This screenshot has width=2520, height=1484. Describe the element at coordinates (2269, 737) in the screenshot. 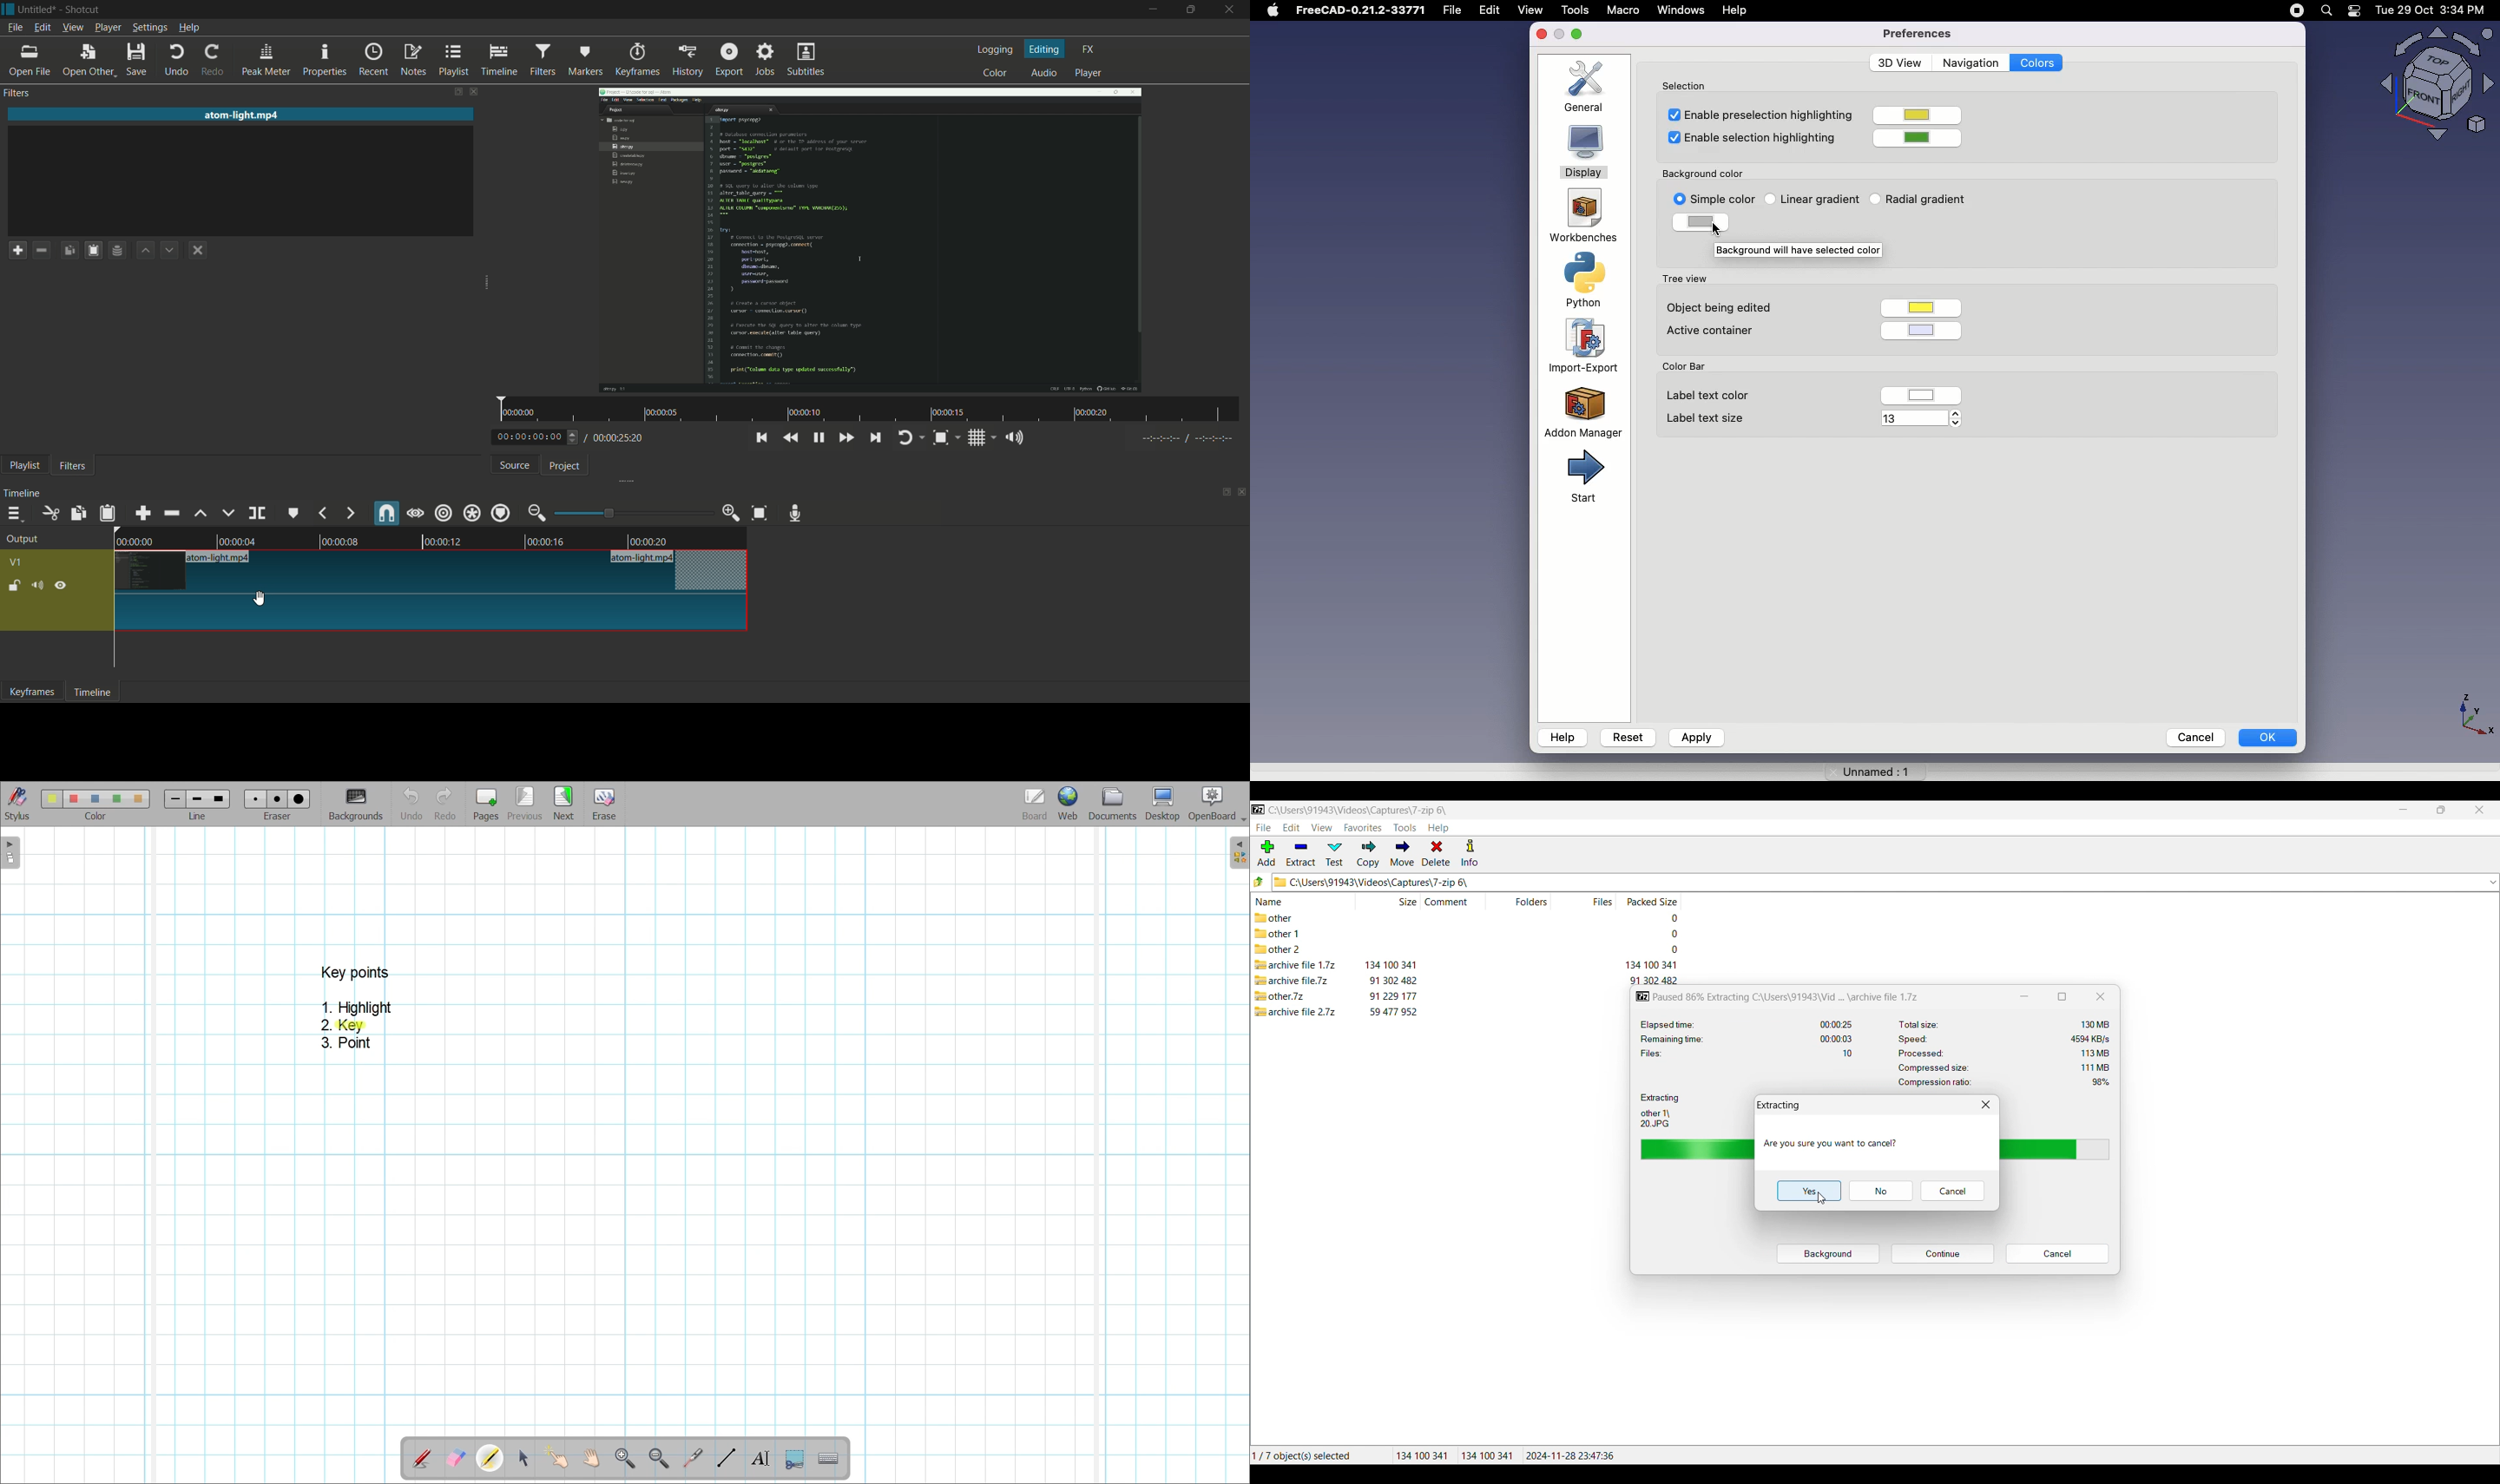

I see `OK` at that location.